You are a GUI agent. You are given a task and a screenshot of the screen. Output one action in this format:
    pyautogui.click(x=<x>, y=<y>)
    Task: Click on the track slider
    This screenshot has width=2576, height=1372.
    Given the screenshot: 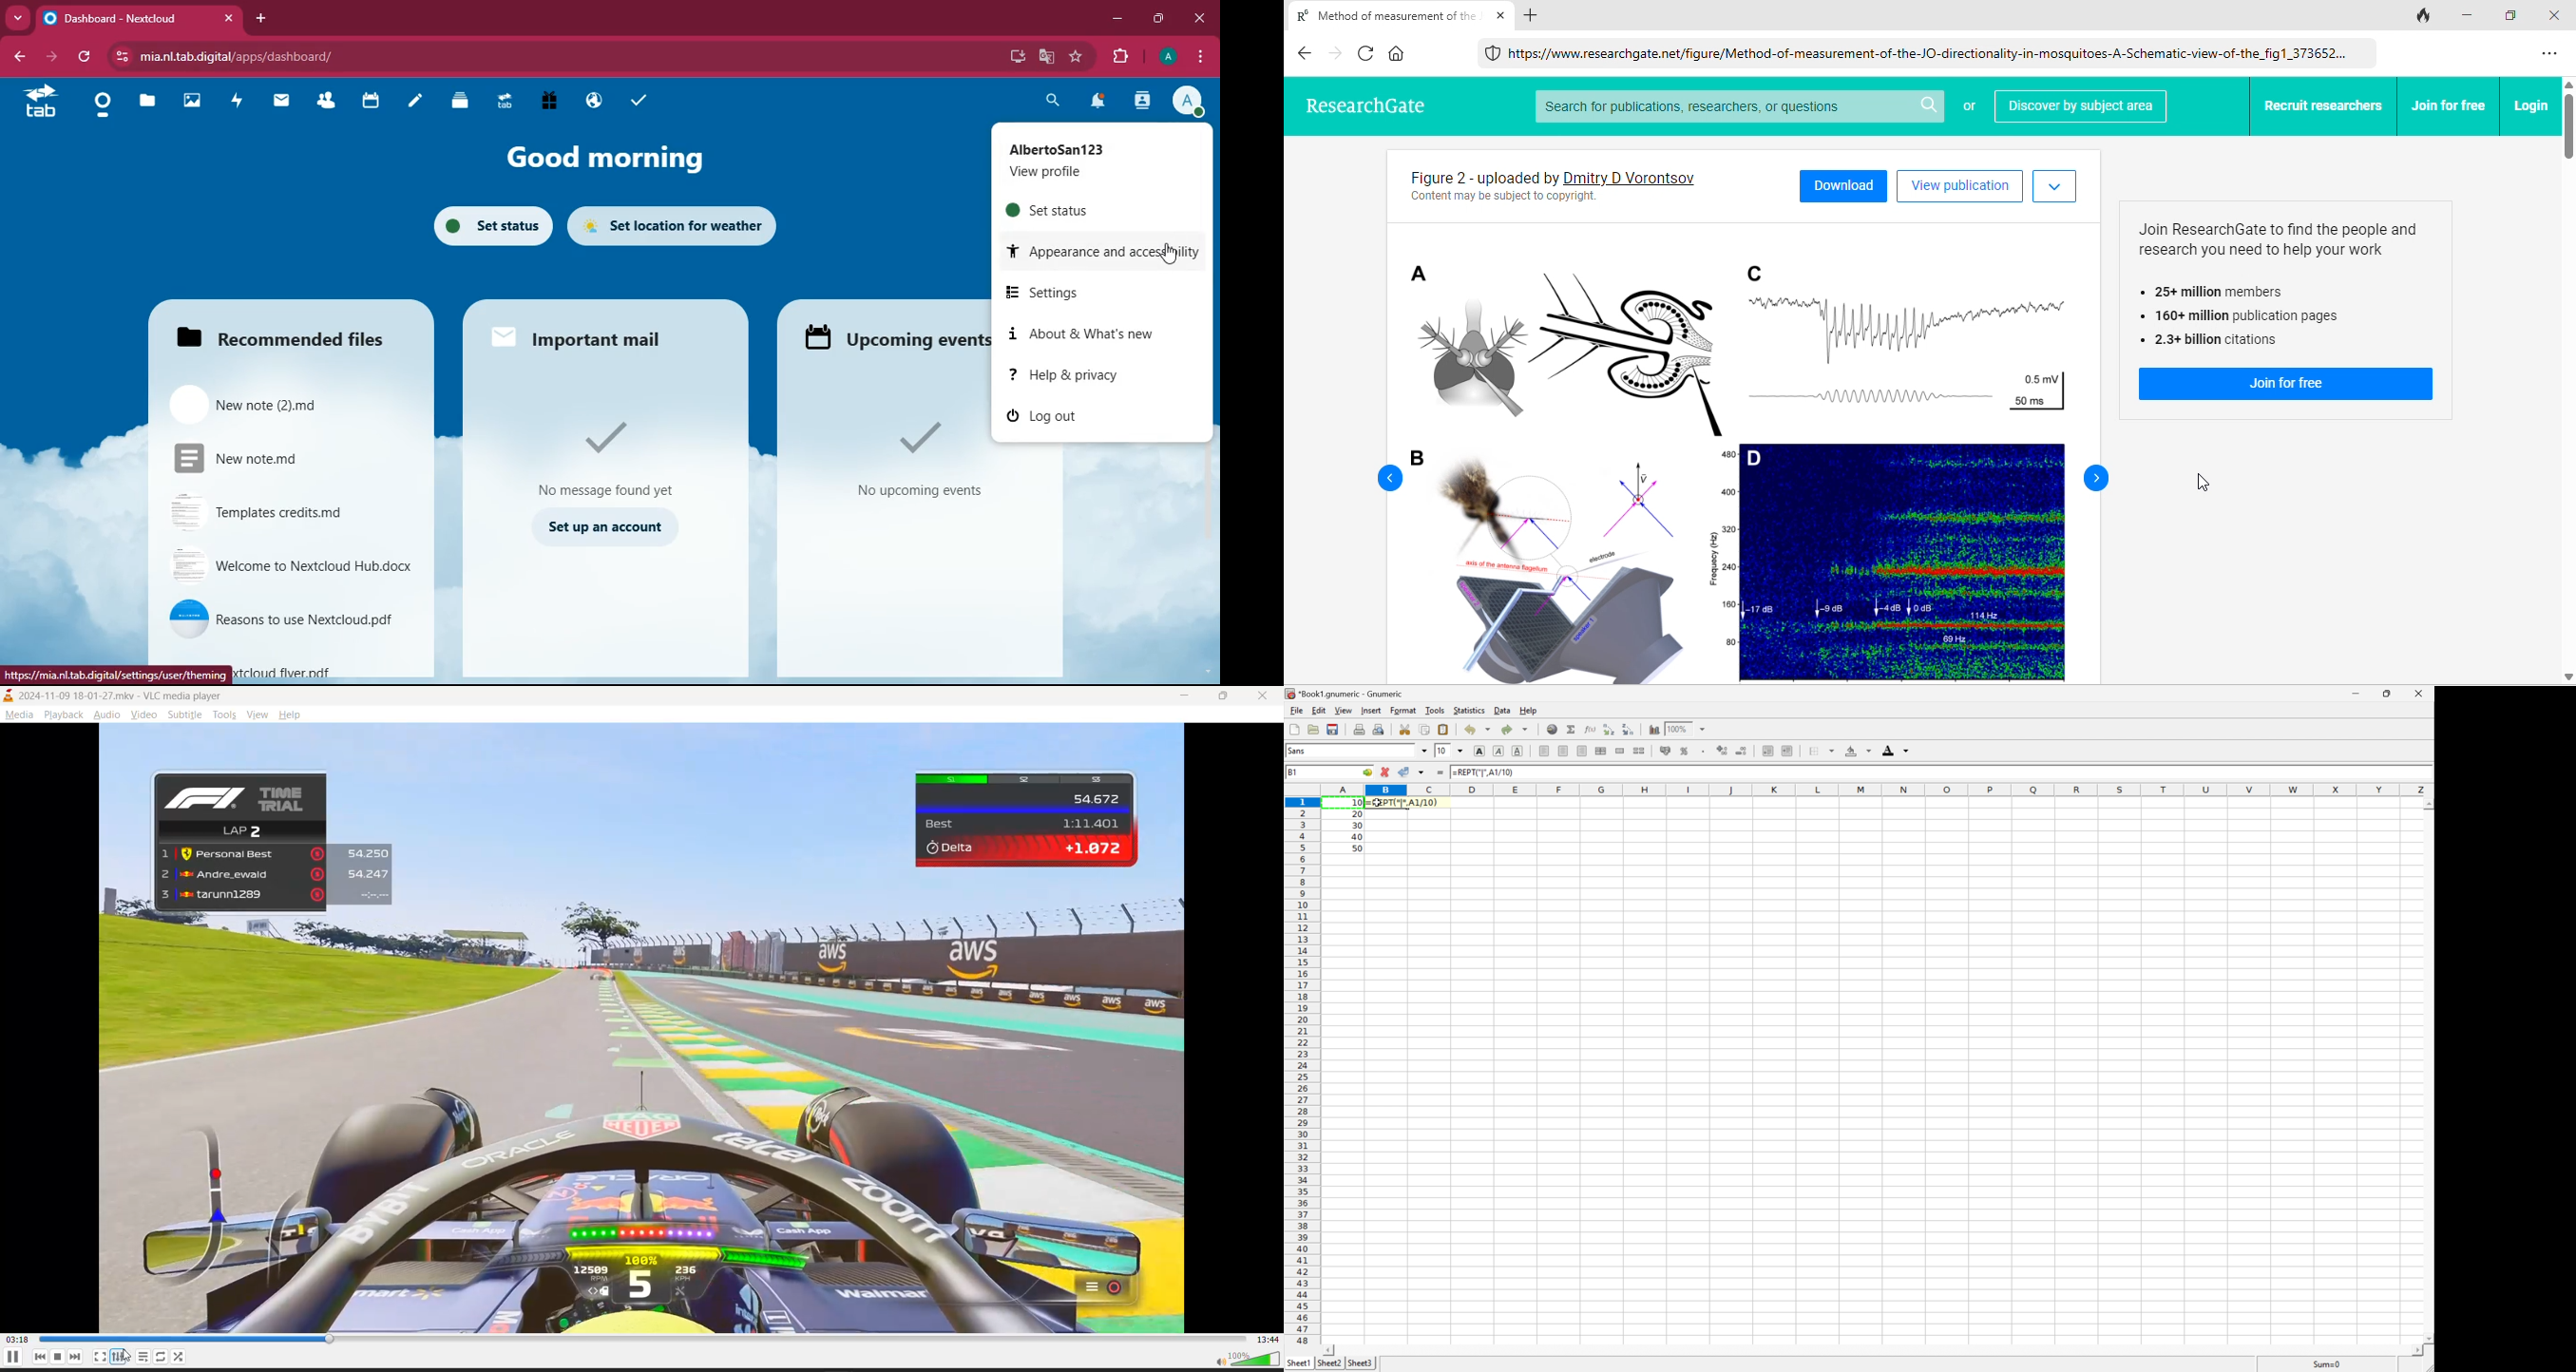 What is the action you would take?
    pyautogui.click(x=644, y=1339)
    